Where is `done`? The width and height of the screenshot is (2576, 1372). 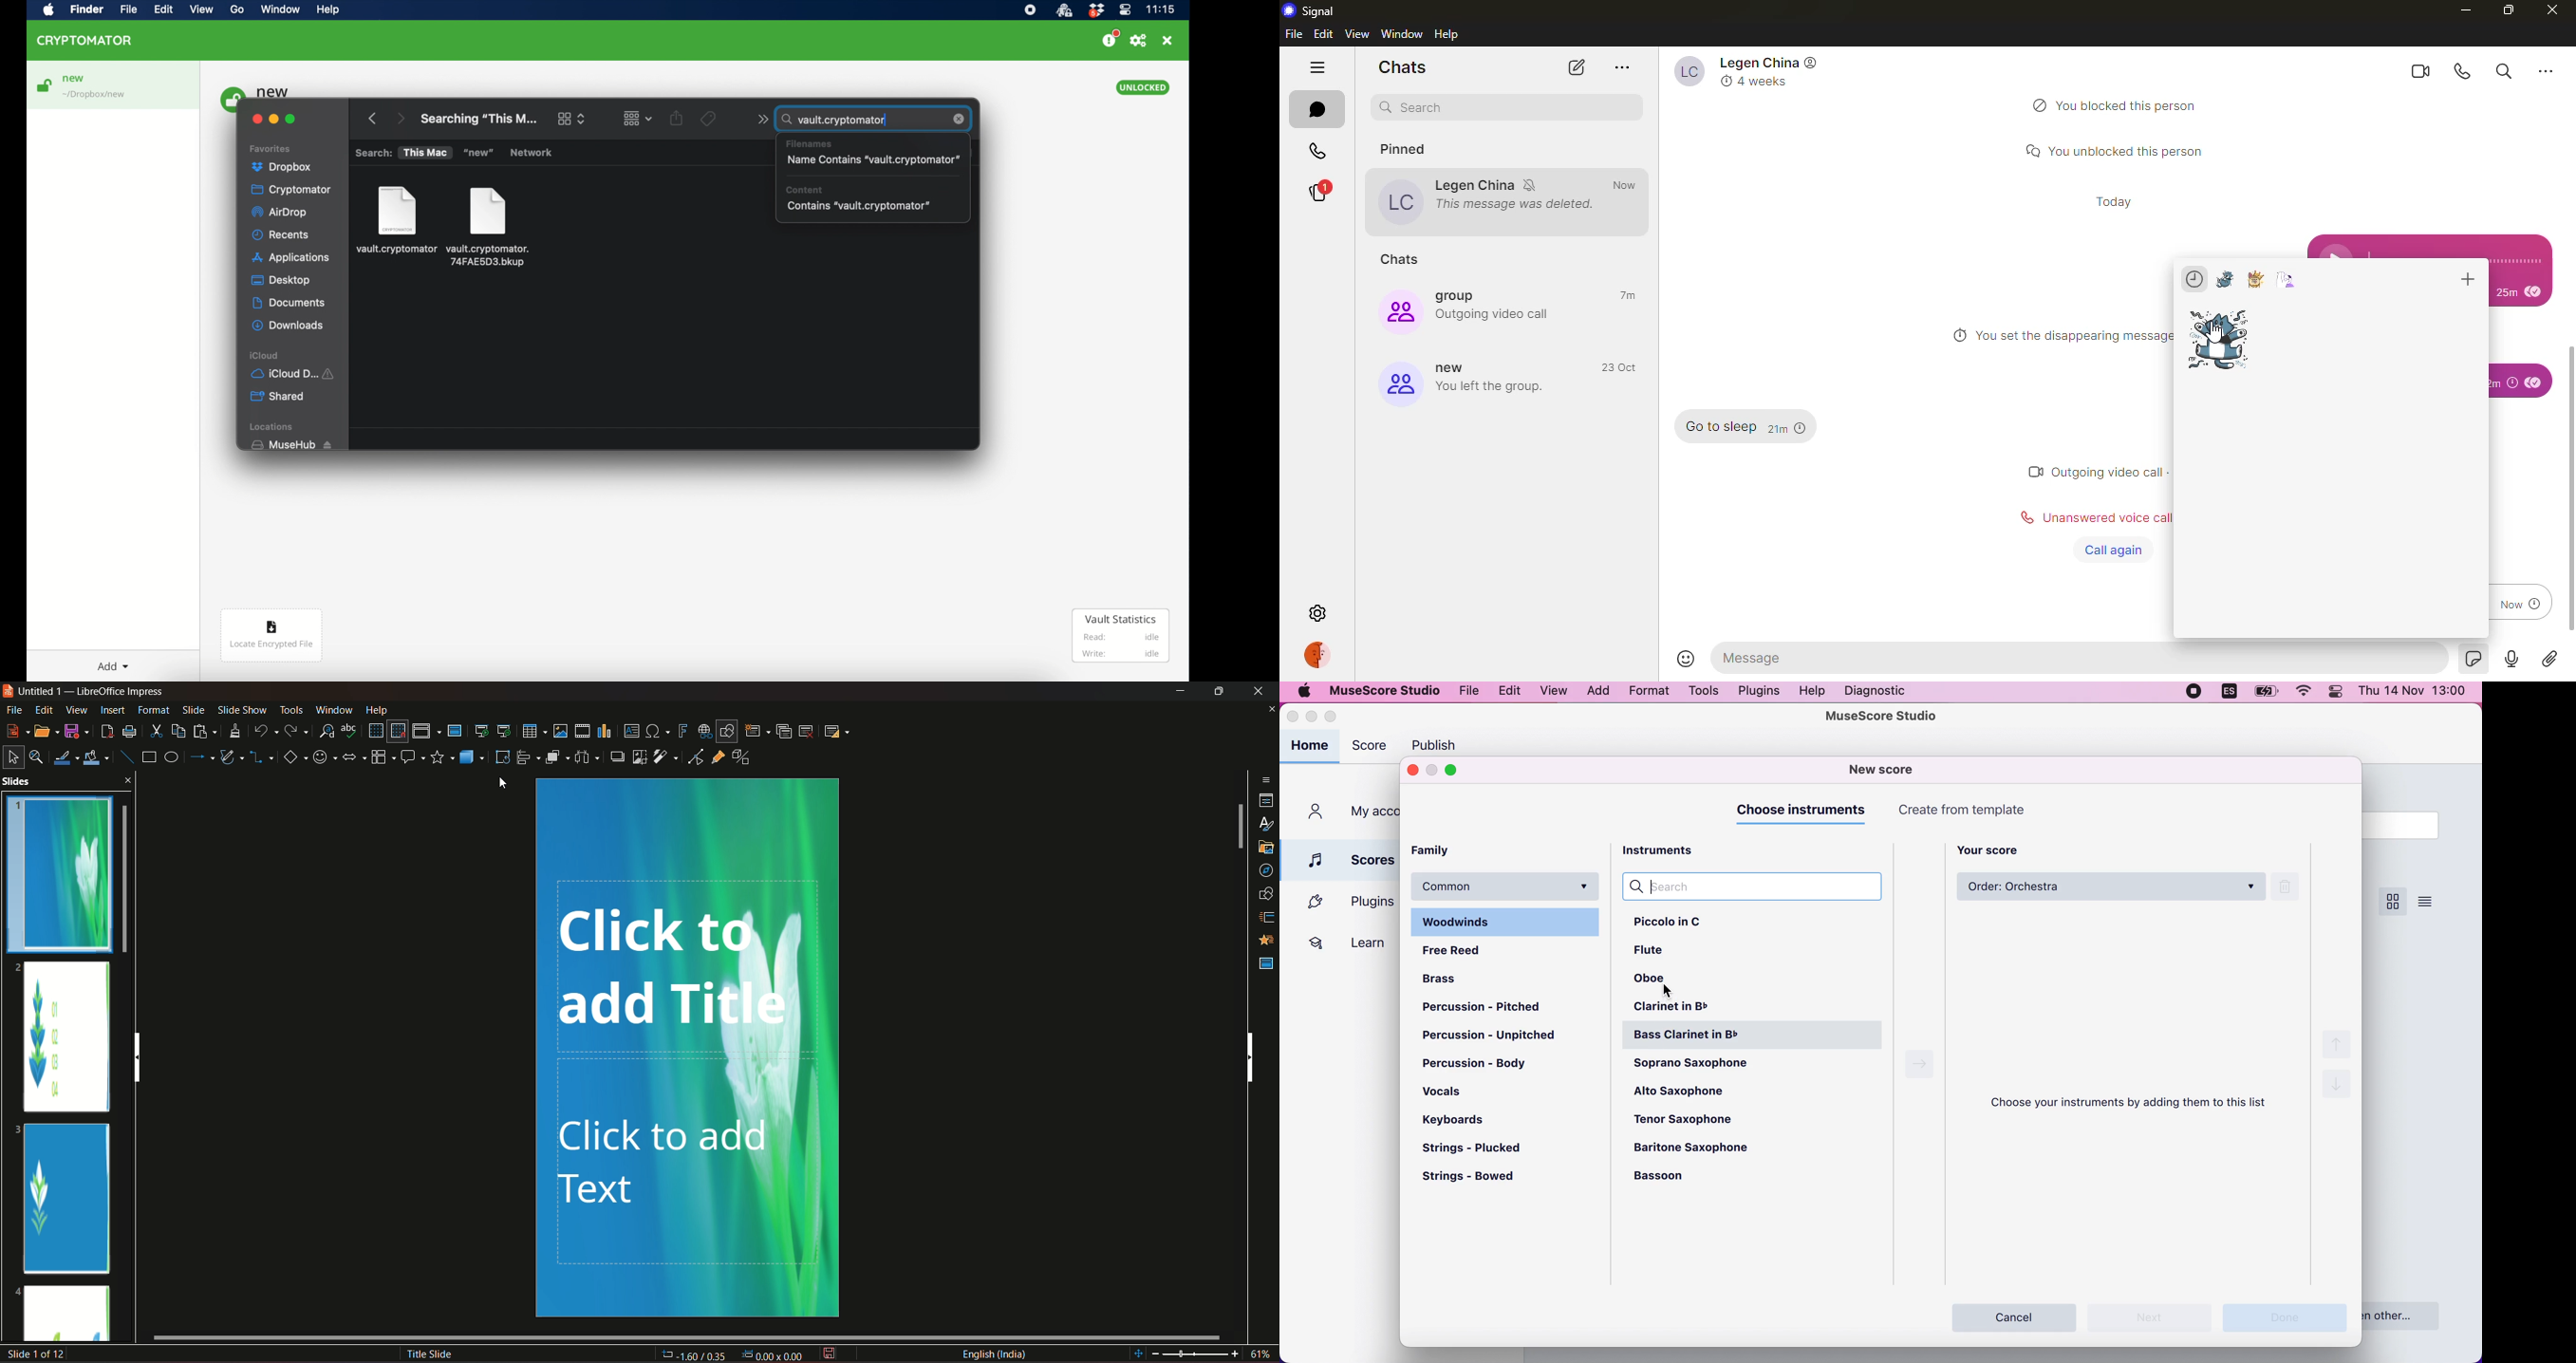
done is located at coordinates (2291, 1318).